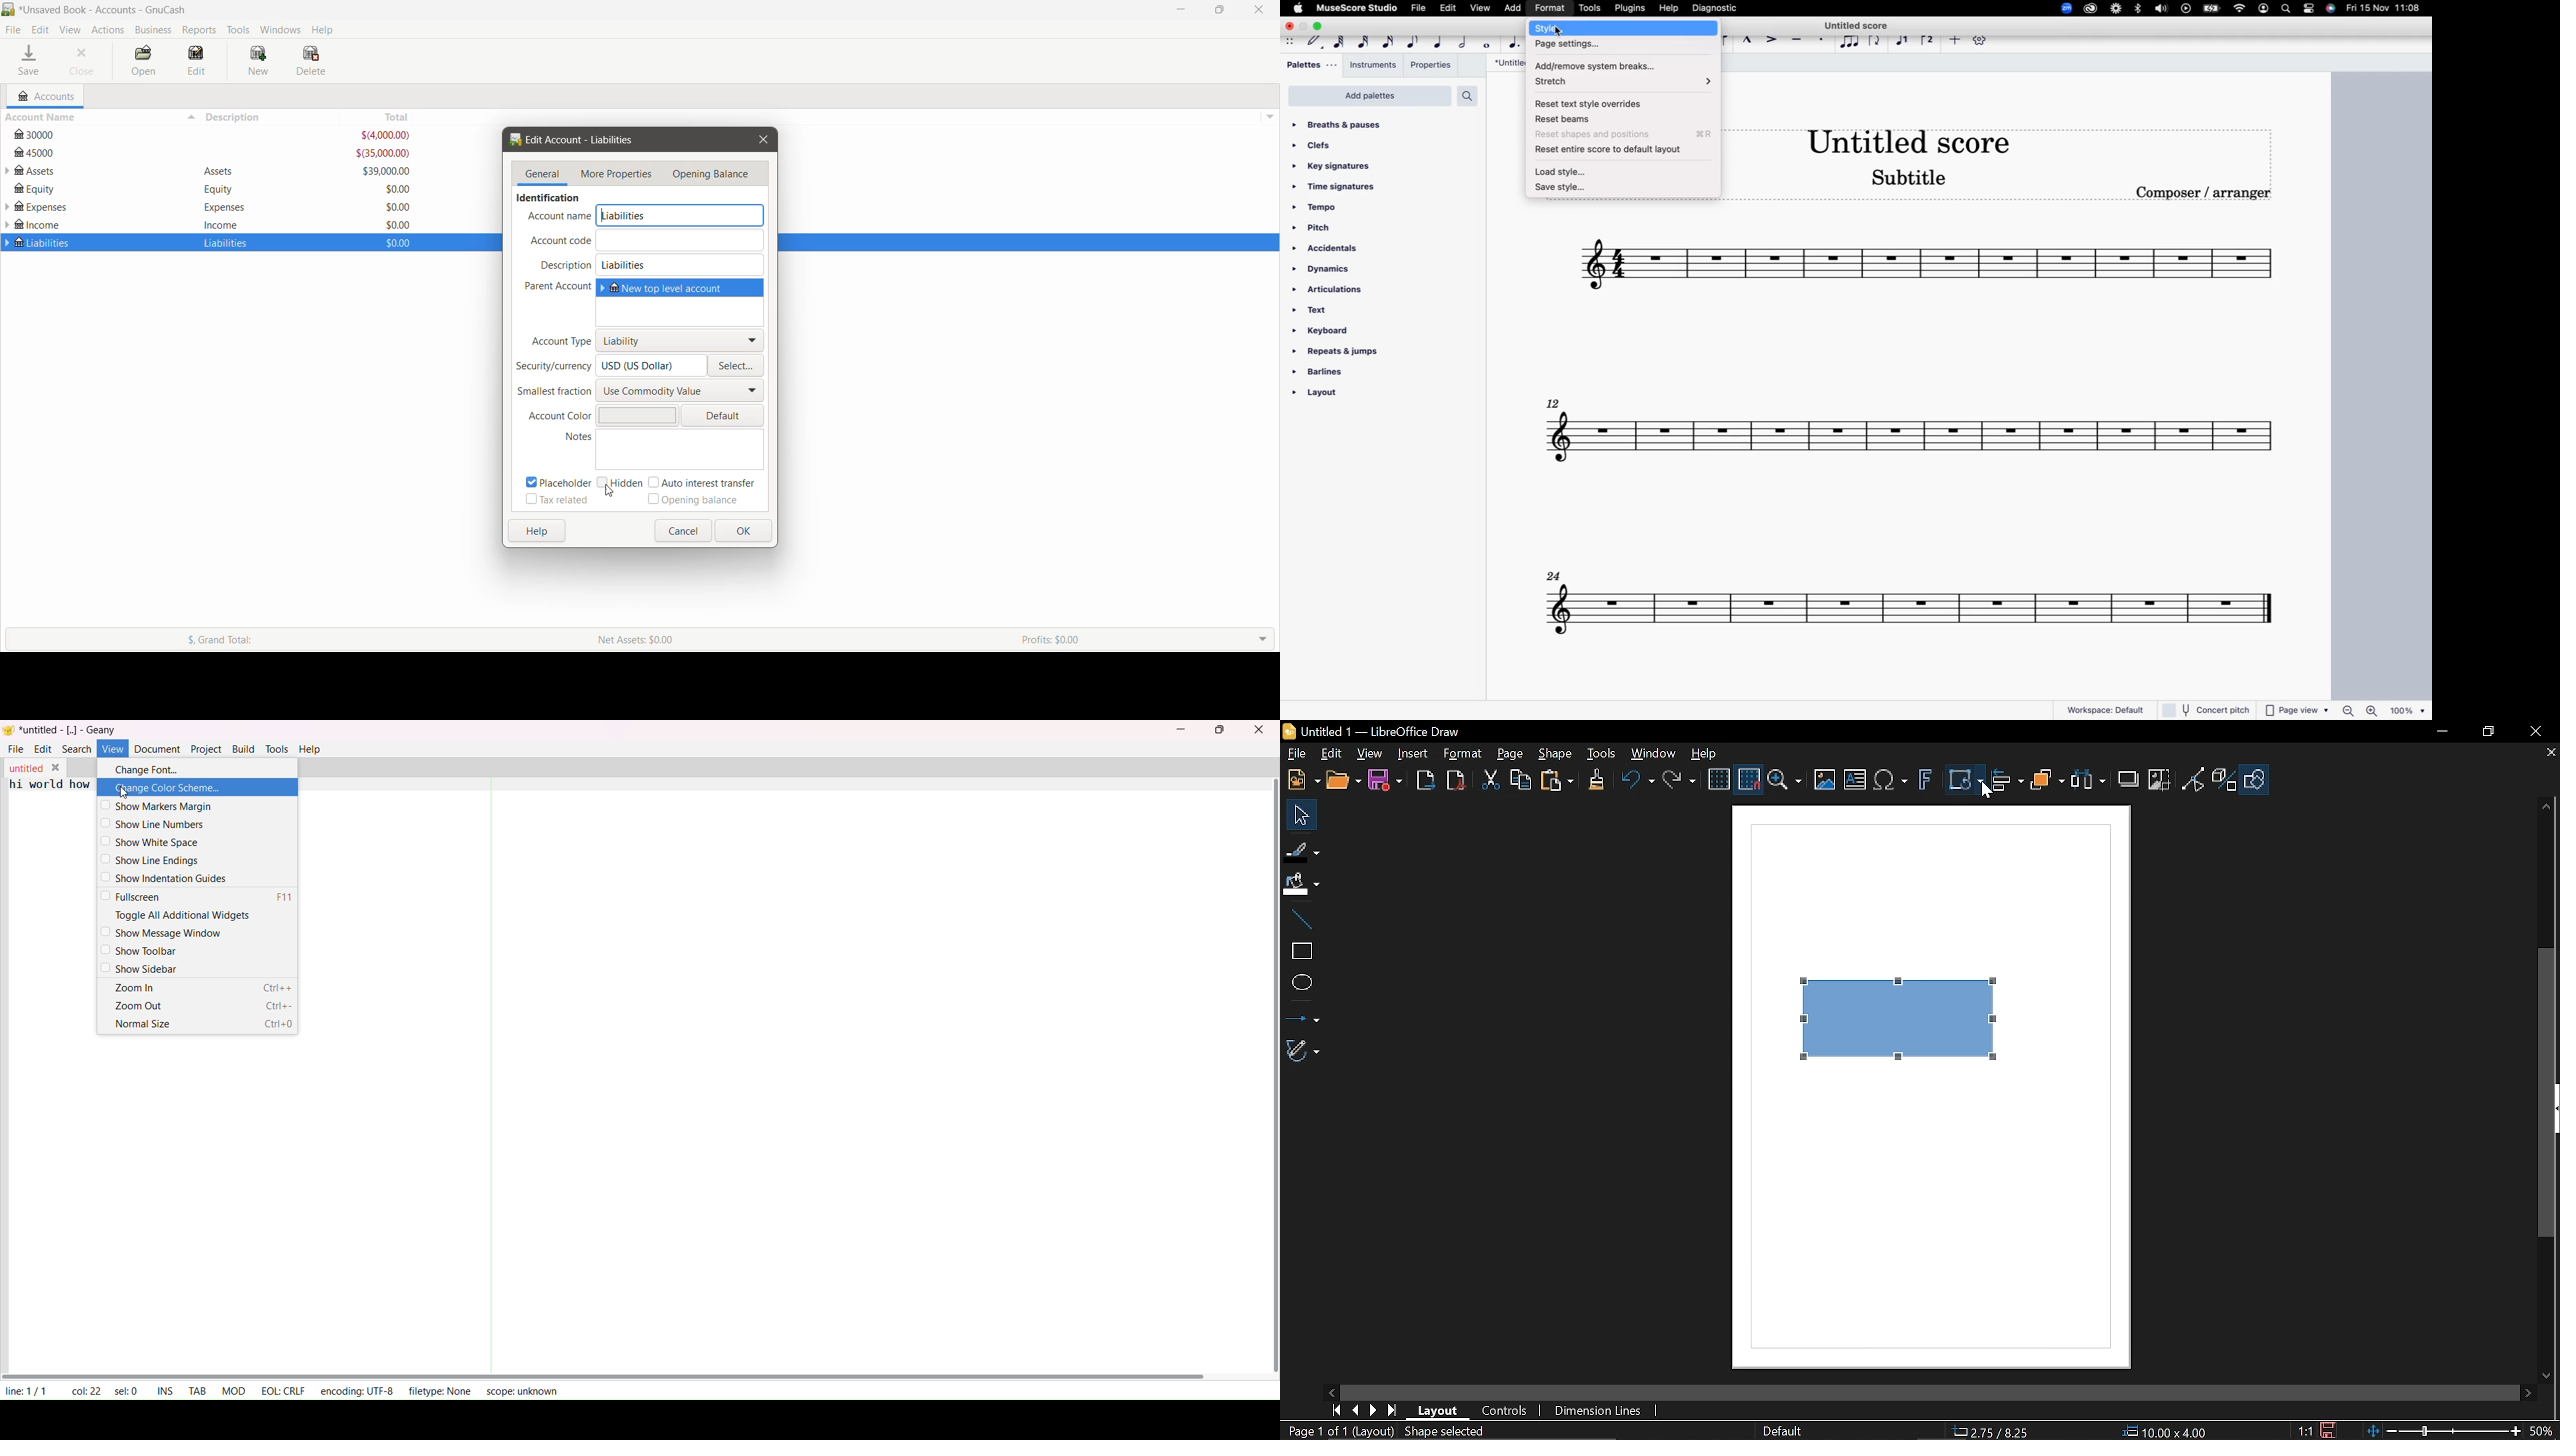  What do you see at coordinates (2108, 710) in the screenshot?
I see `workspace` at bounding box center [2108, 710].